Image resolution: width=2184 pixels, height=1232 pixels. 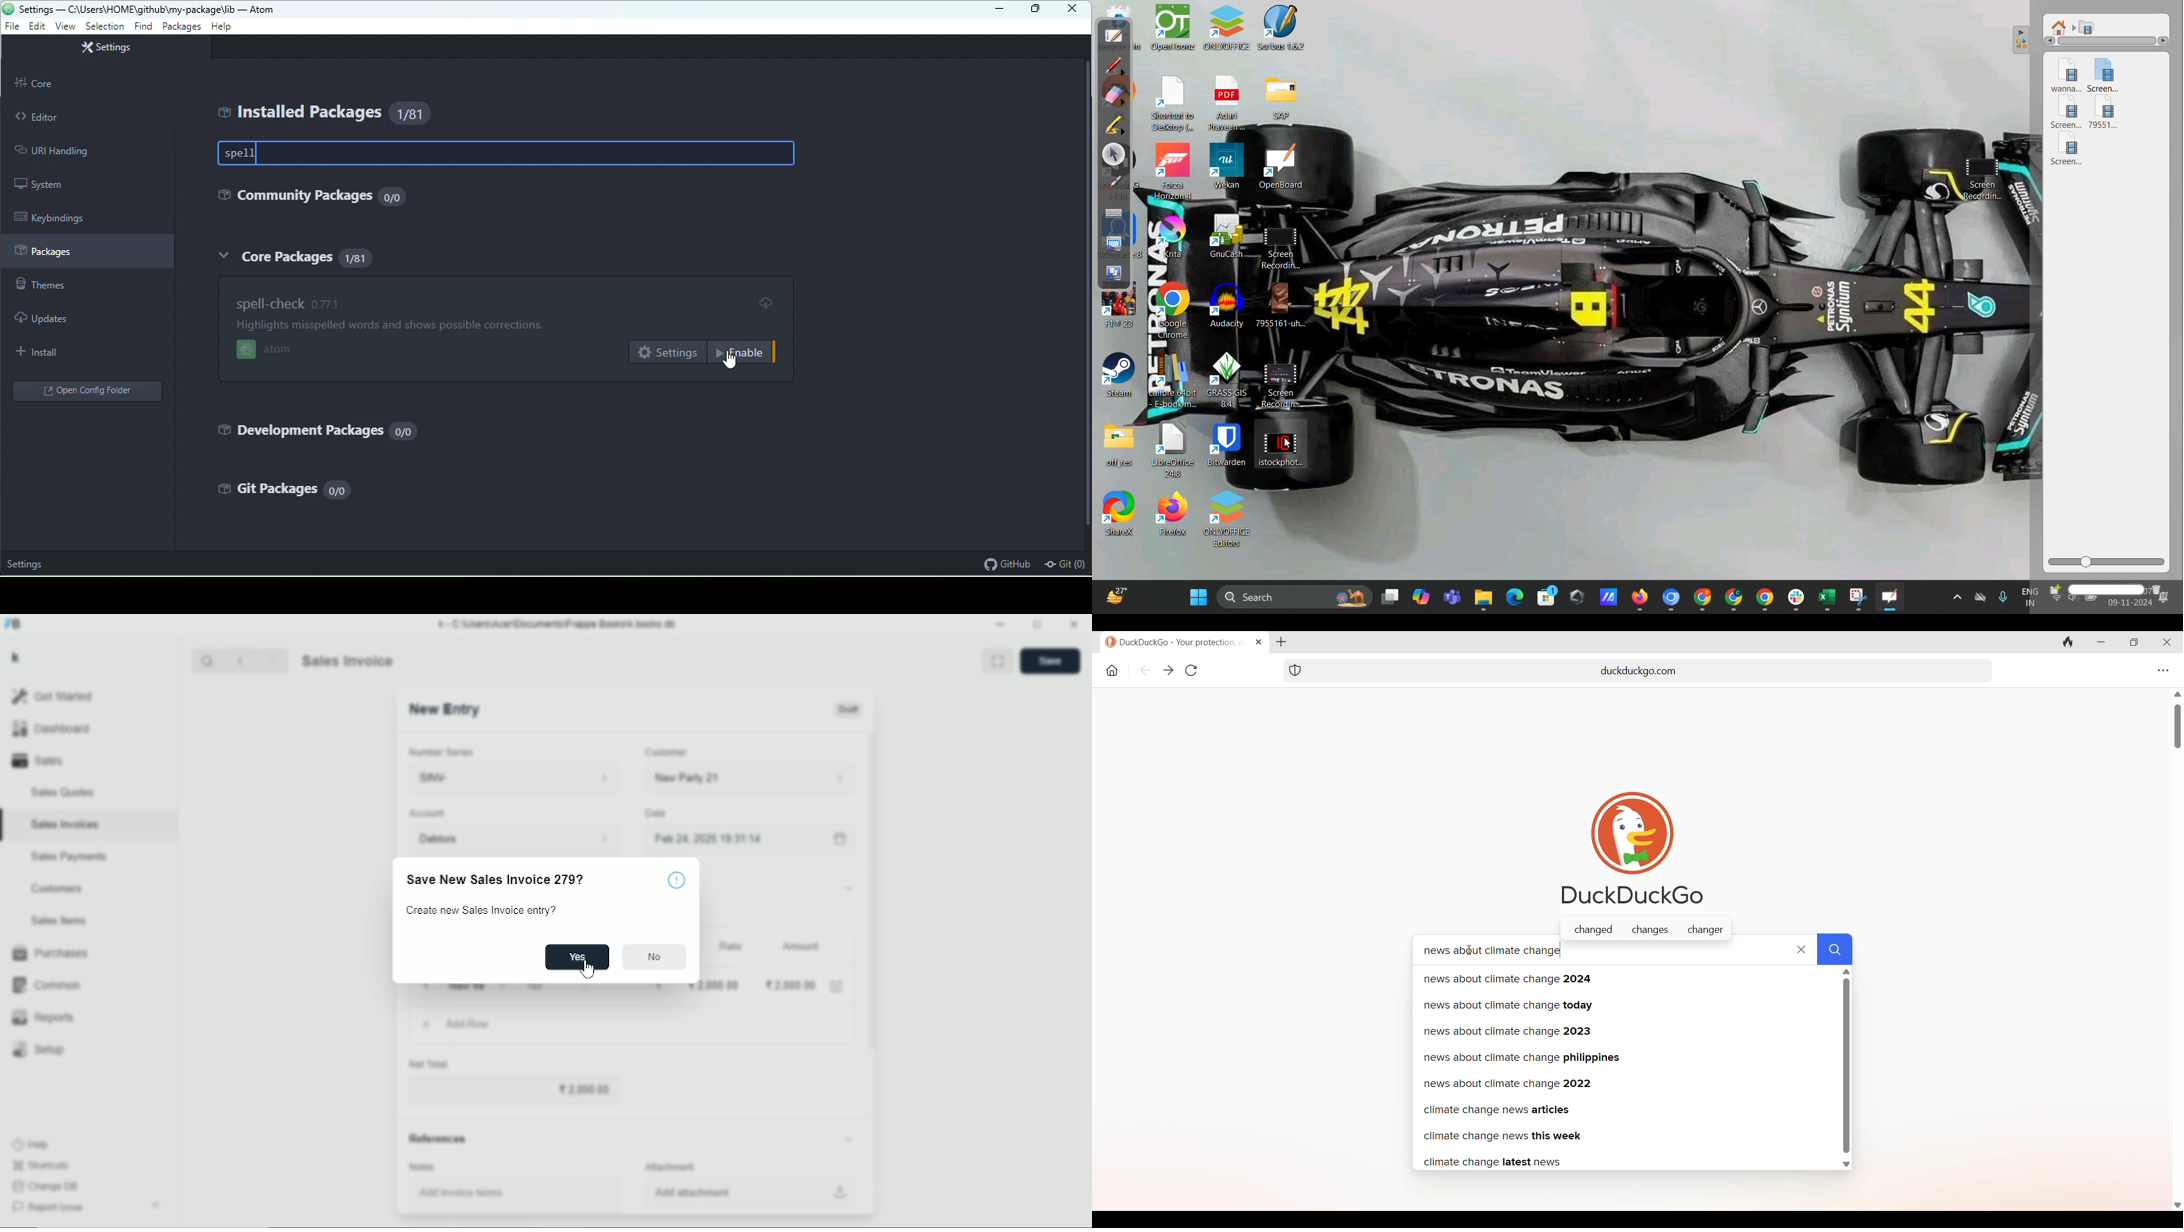 I want to click on 2000.00, so click(x=586, y=1089).